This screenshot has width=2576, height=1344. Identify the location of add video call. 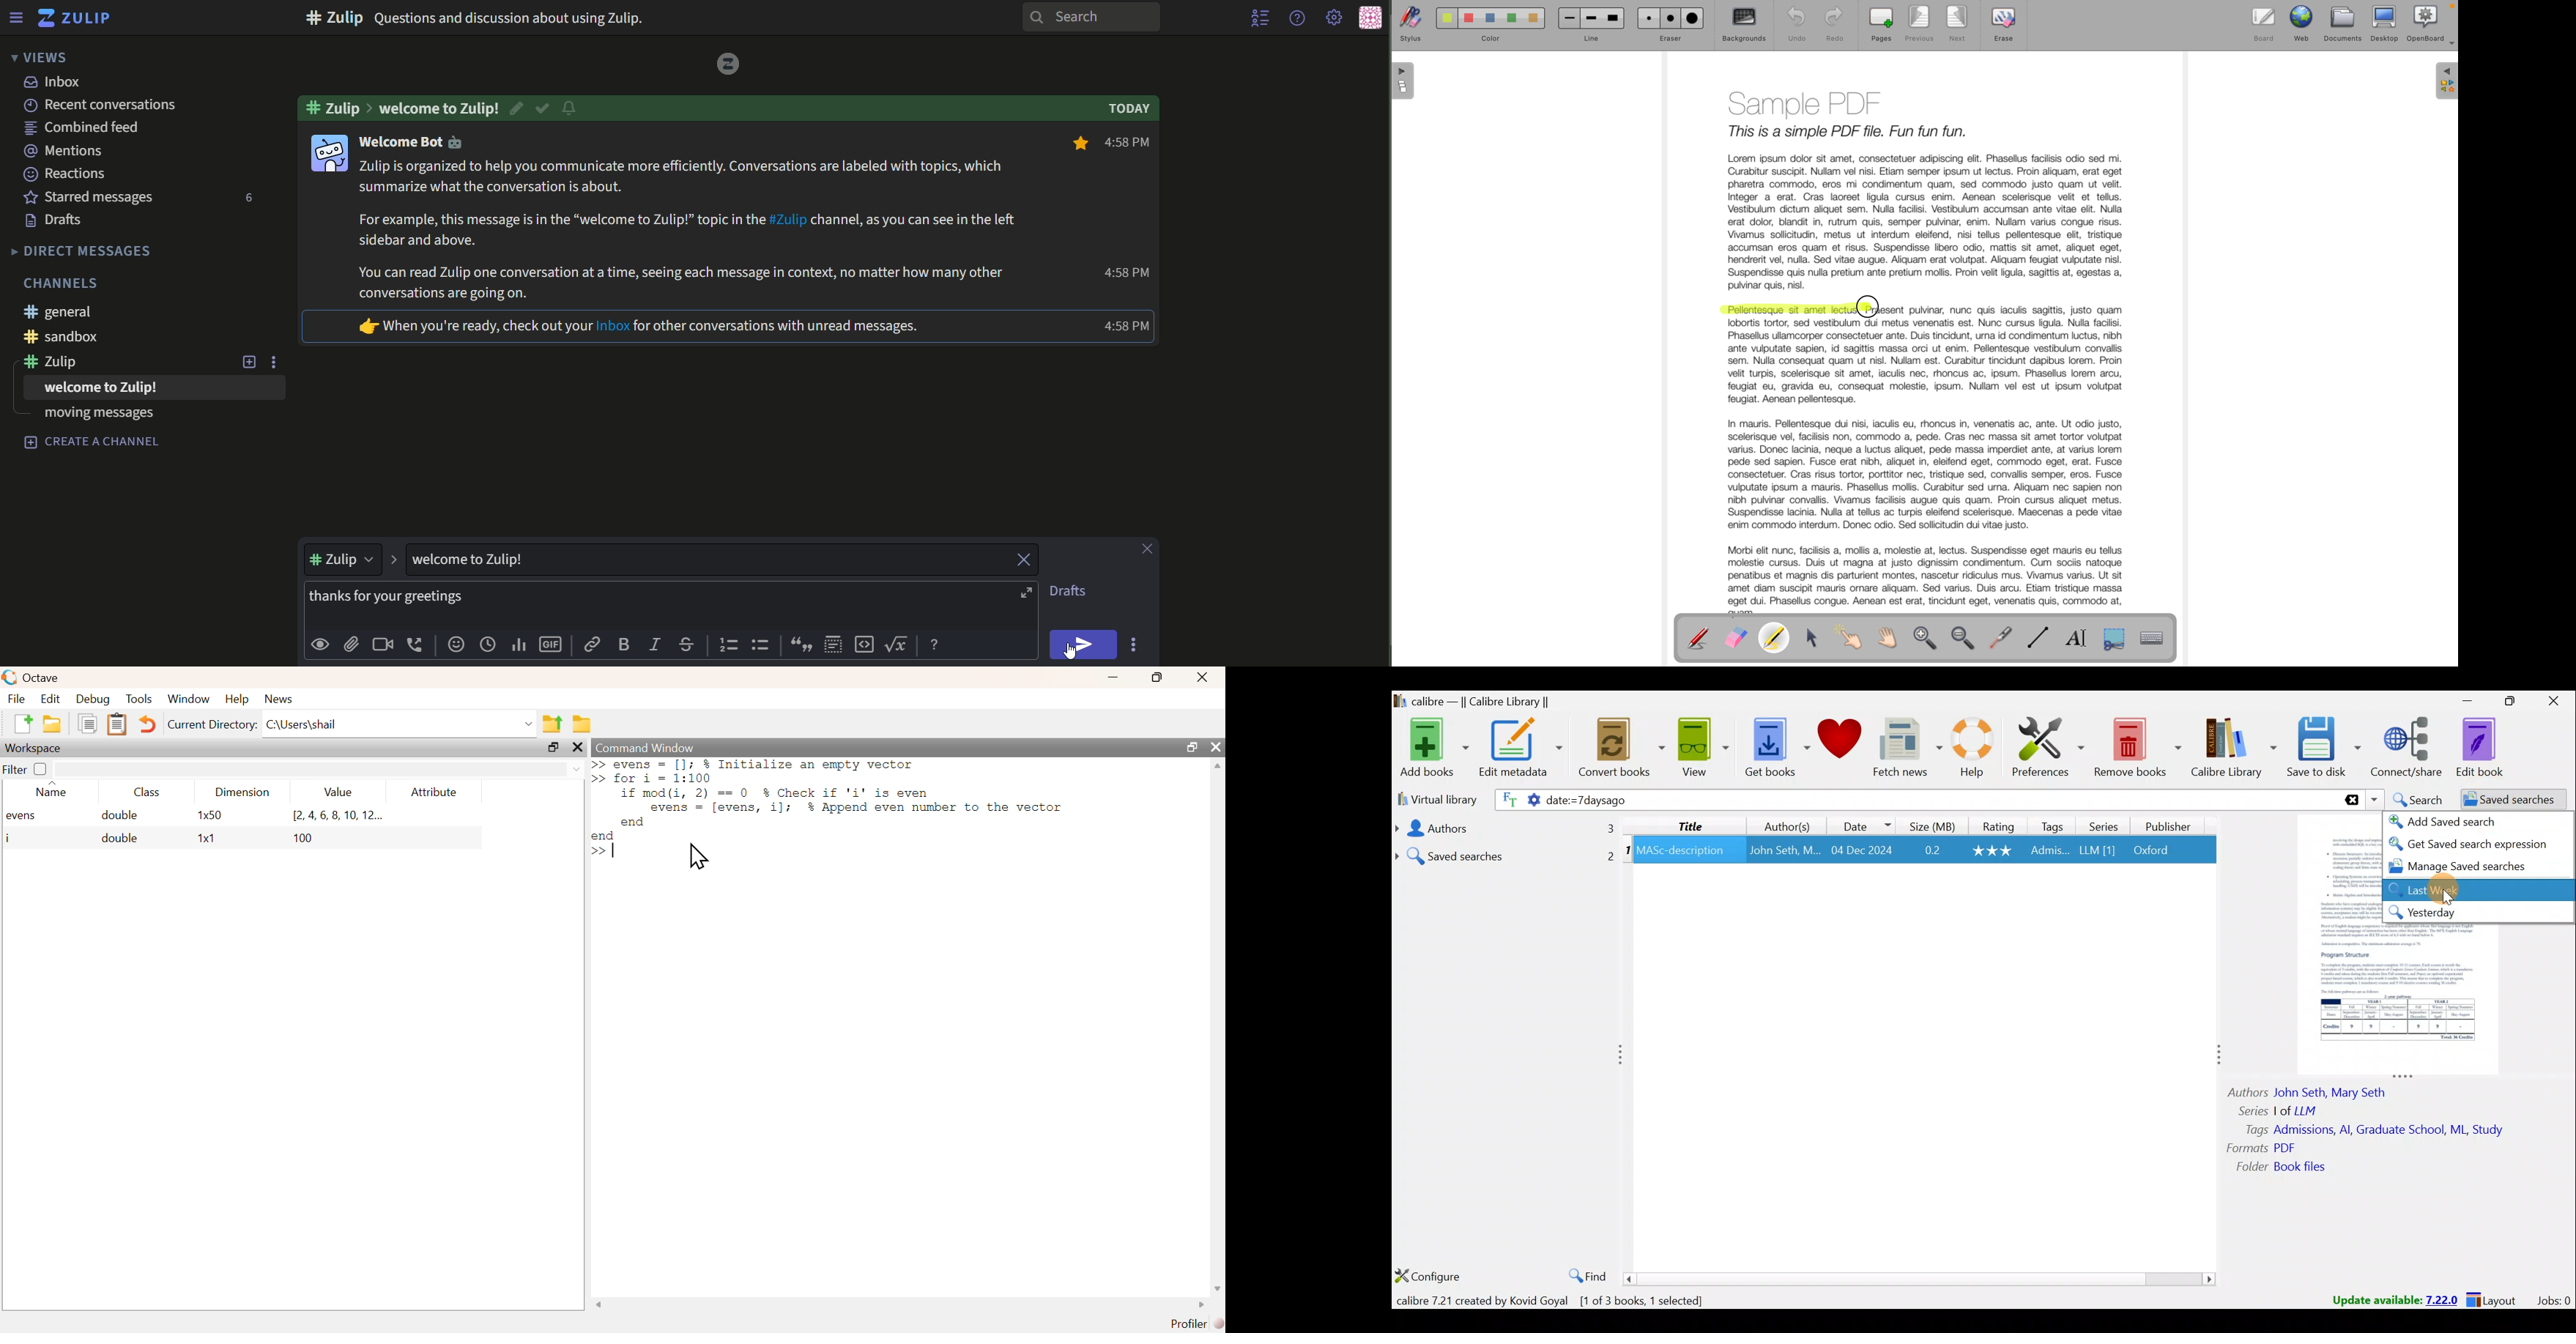
(382, 644).